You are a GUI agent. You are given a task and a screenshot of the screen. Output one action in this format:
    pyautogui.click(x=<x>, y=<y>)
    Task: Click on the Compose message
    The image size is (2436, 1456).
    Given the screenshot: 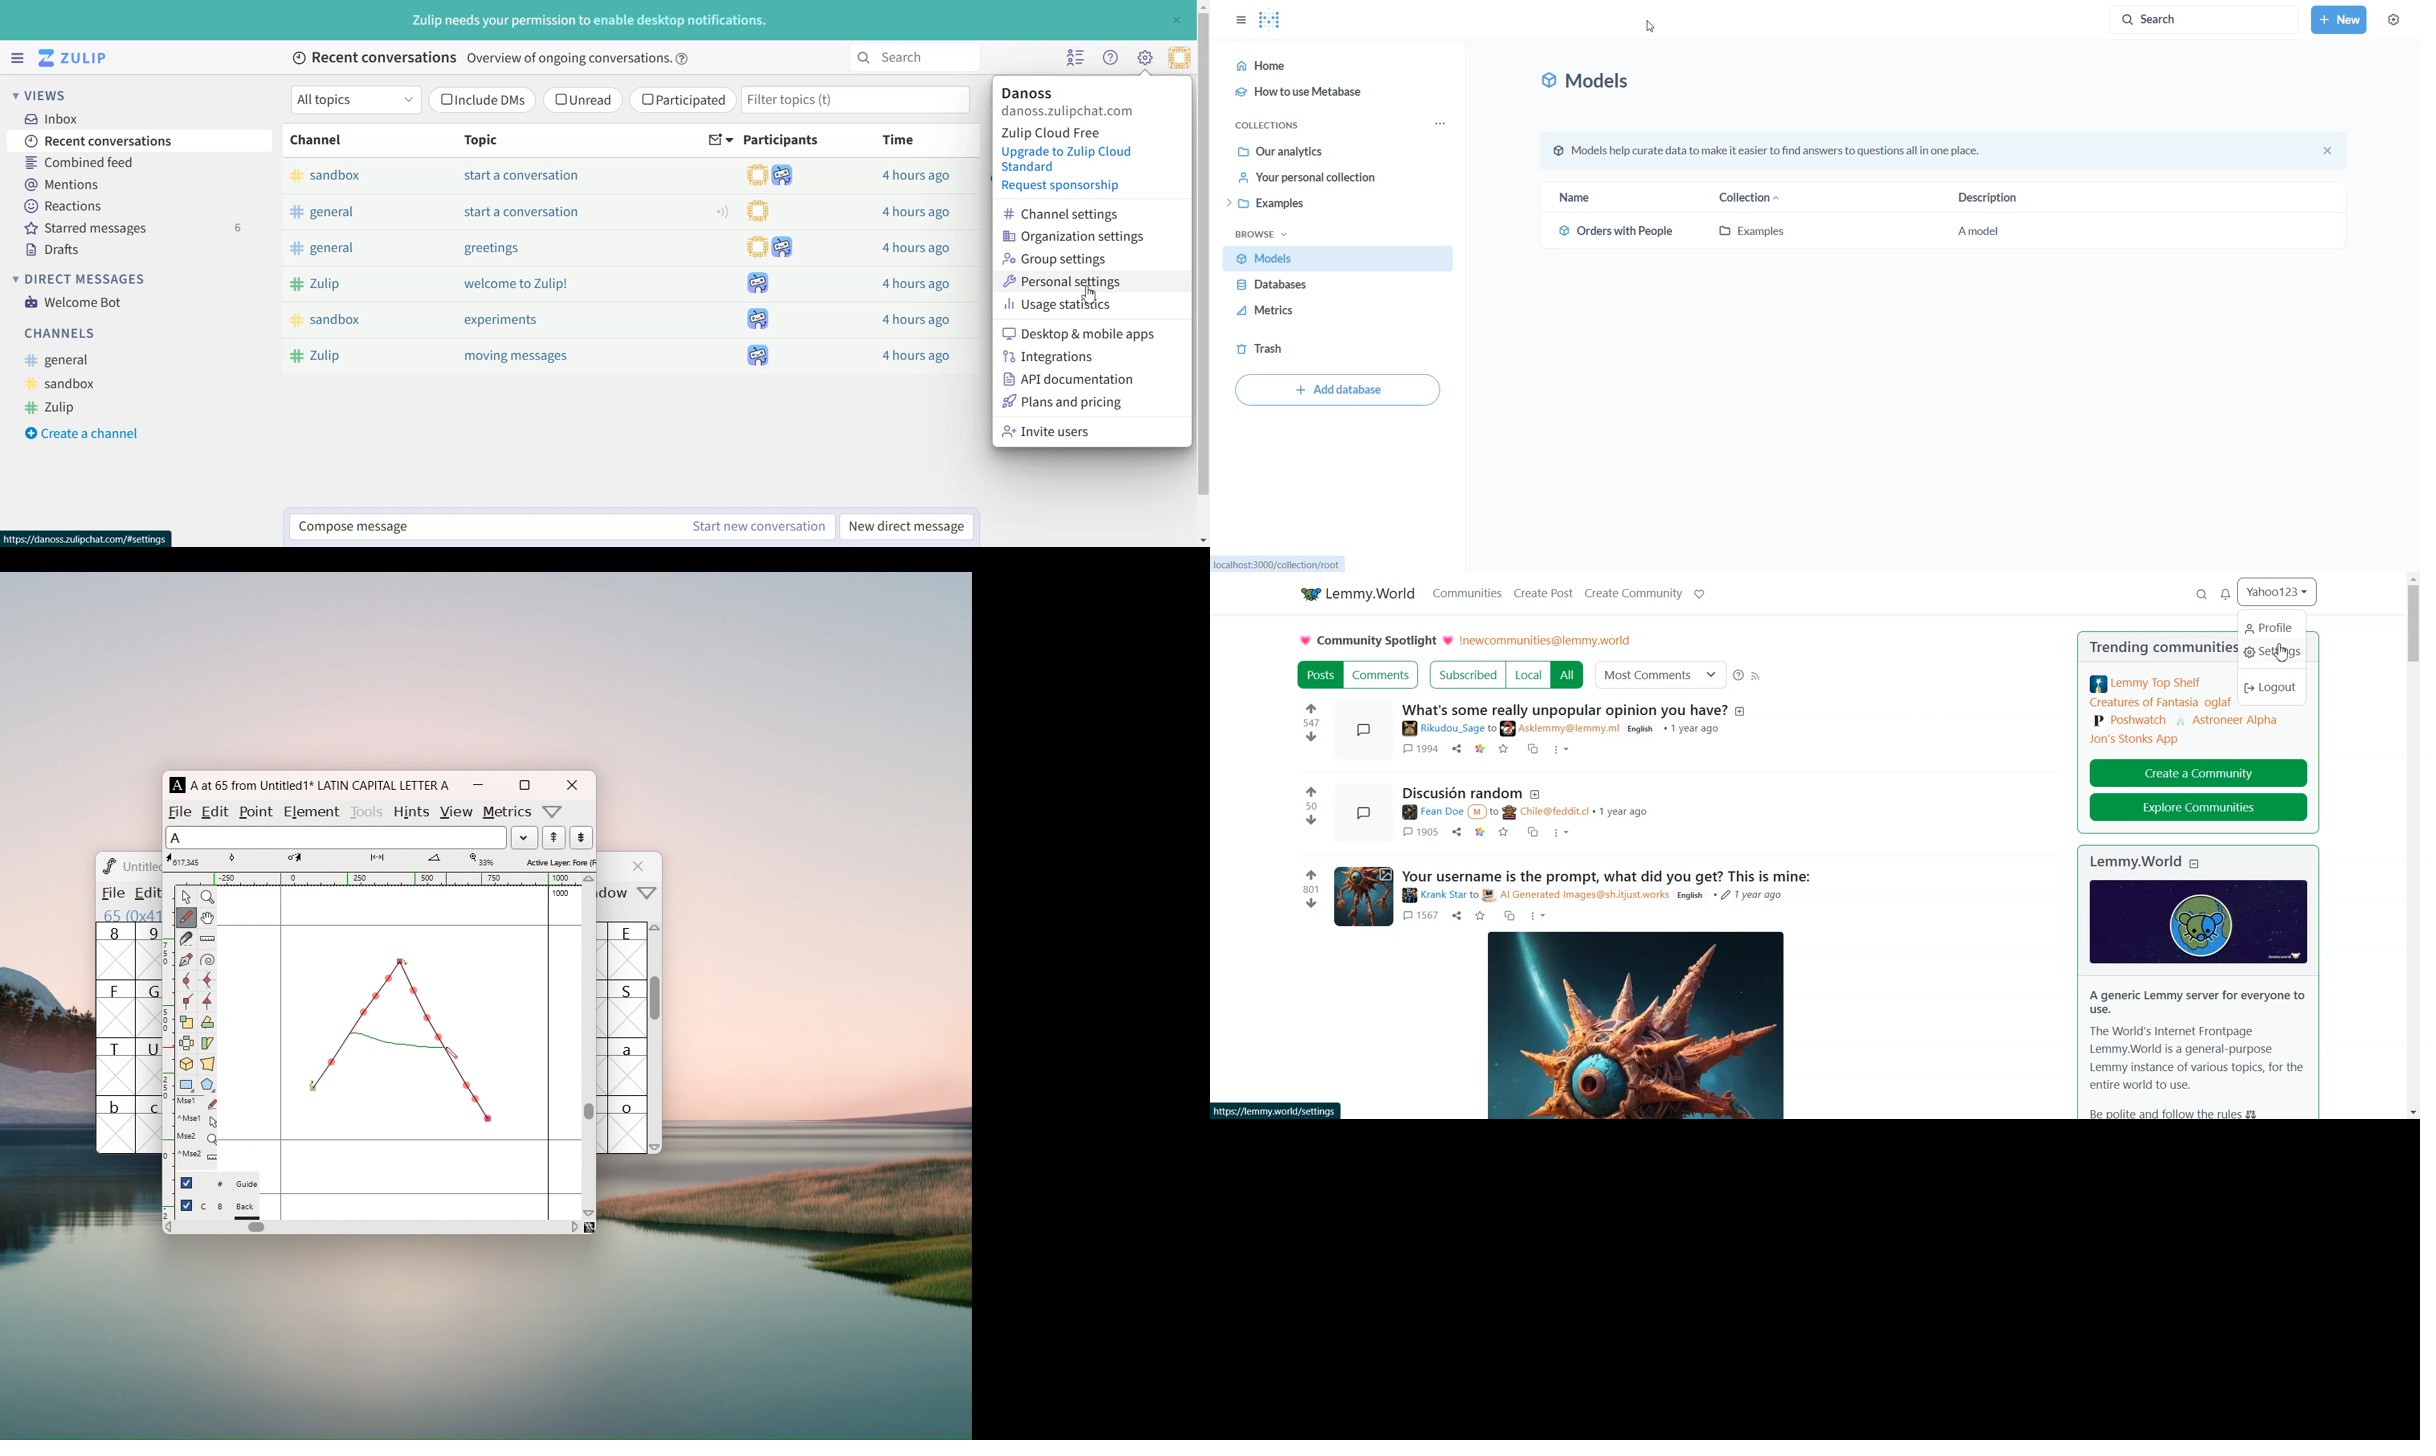 What is the action you would take?
    pyautogui.click(x=480, y=527)
    